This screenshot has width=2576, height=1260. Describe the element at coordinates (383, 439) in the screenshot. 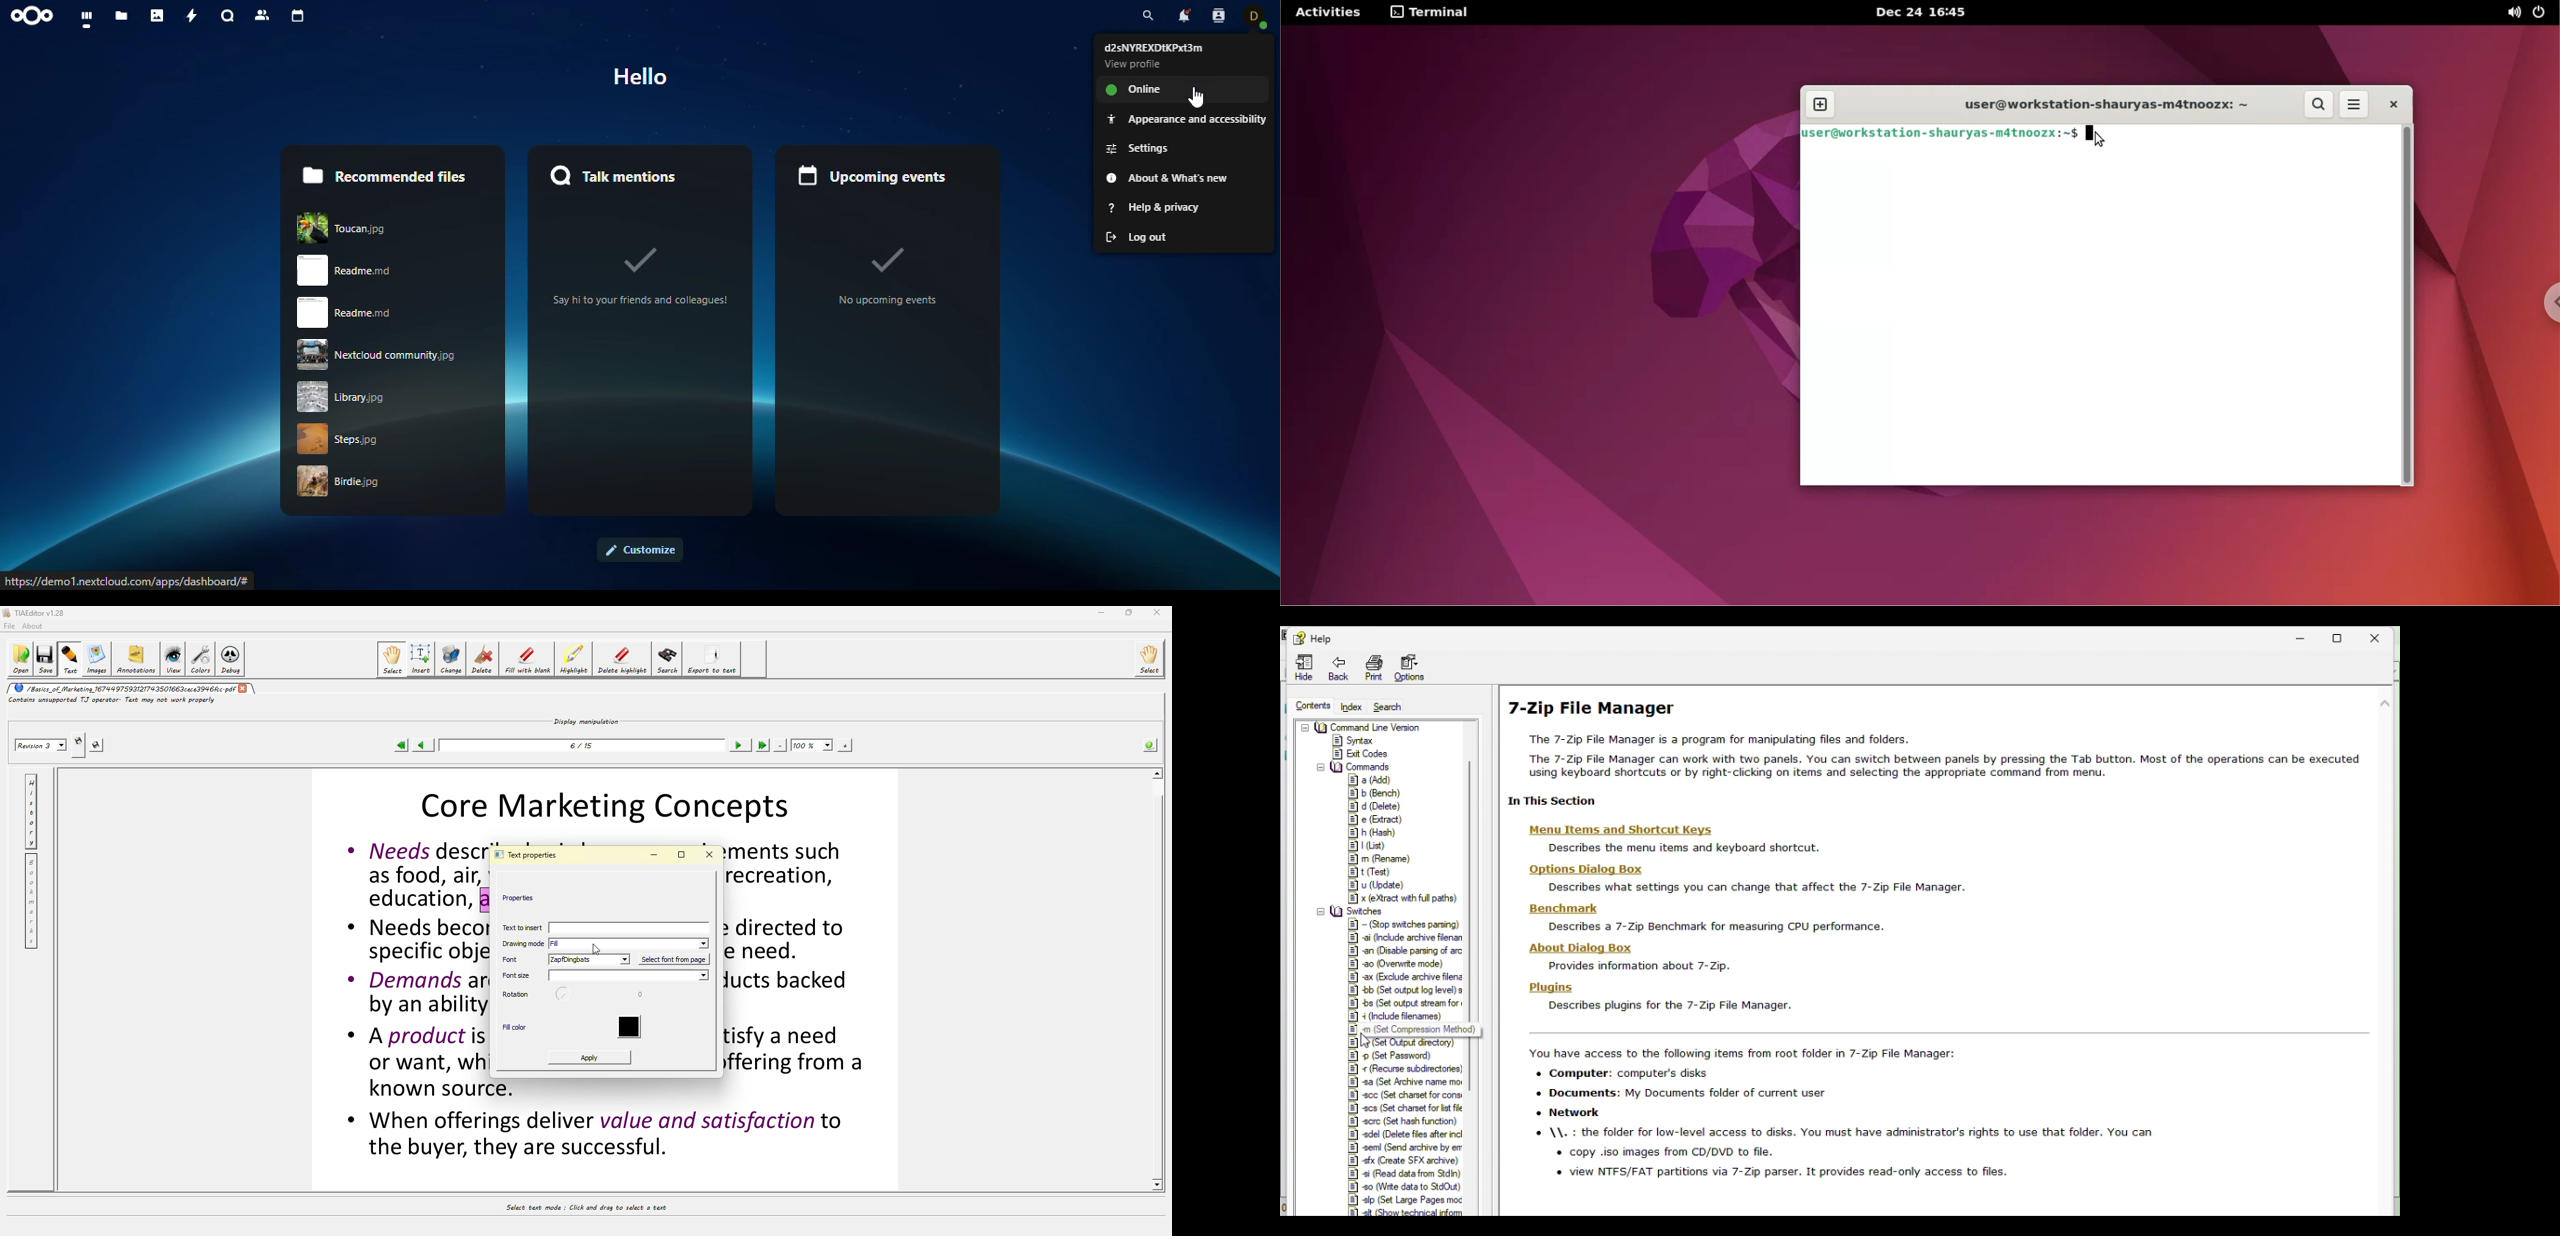

I see `strps.jpg` at that location.